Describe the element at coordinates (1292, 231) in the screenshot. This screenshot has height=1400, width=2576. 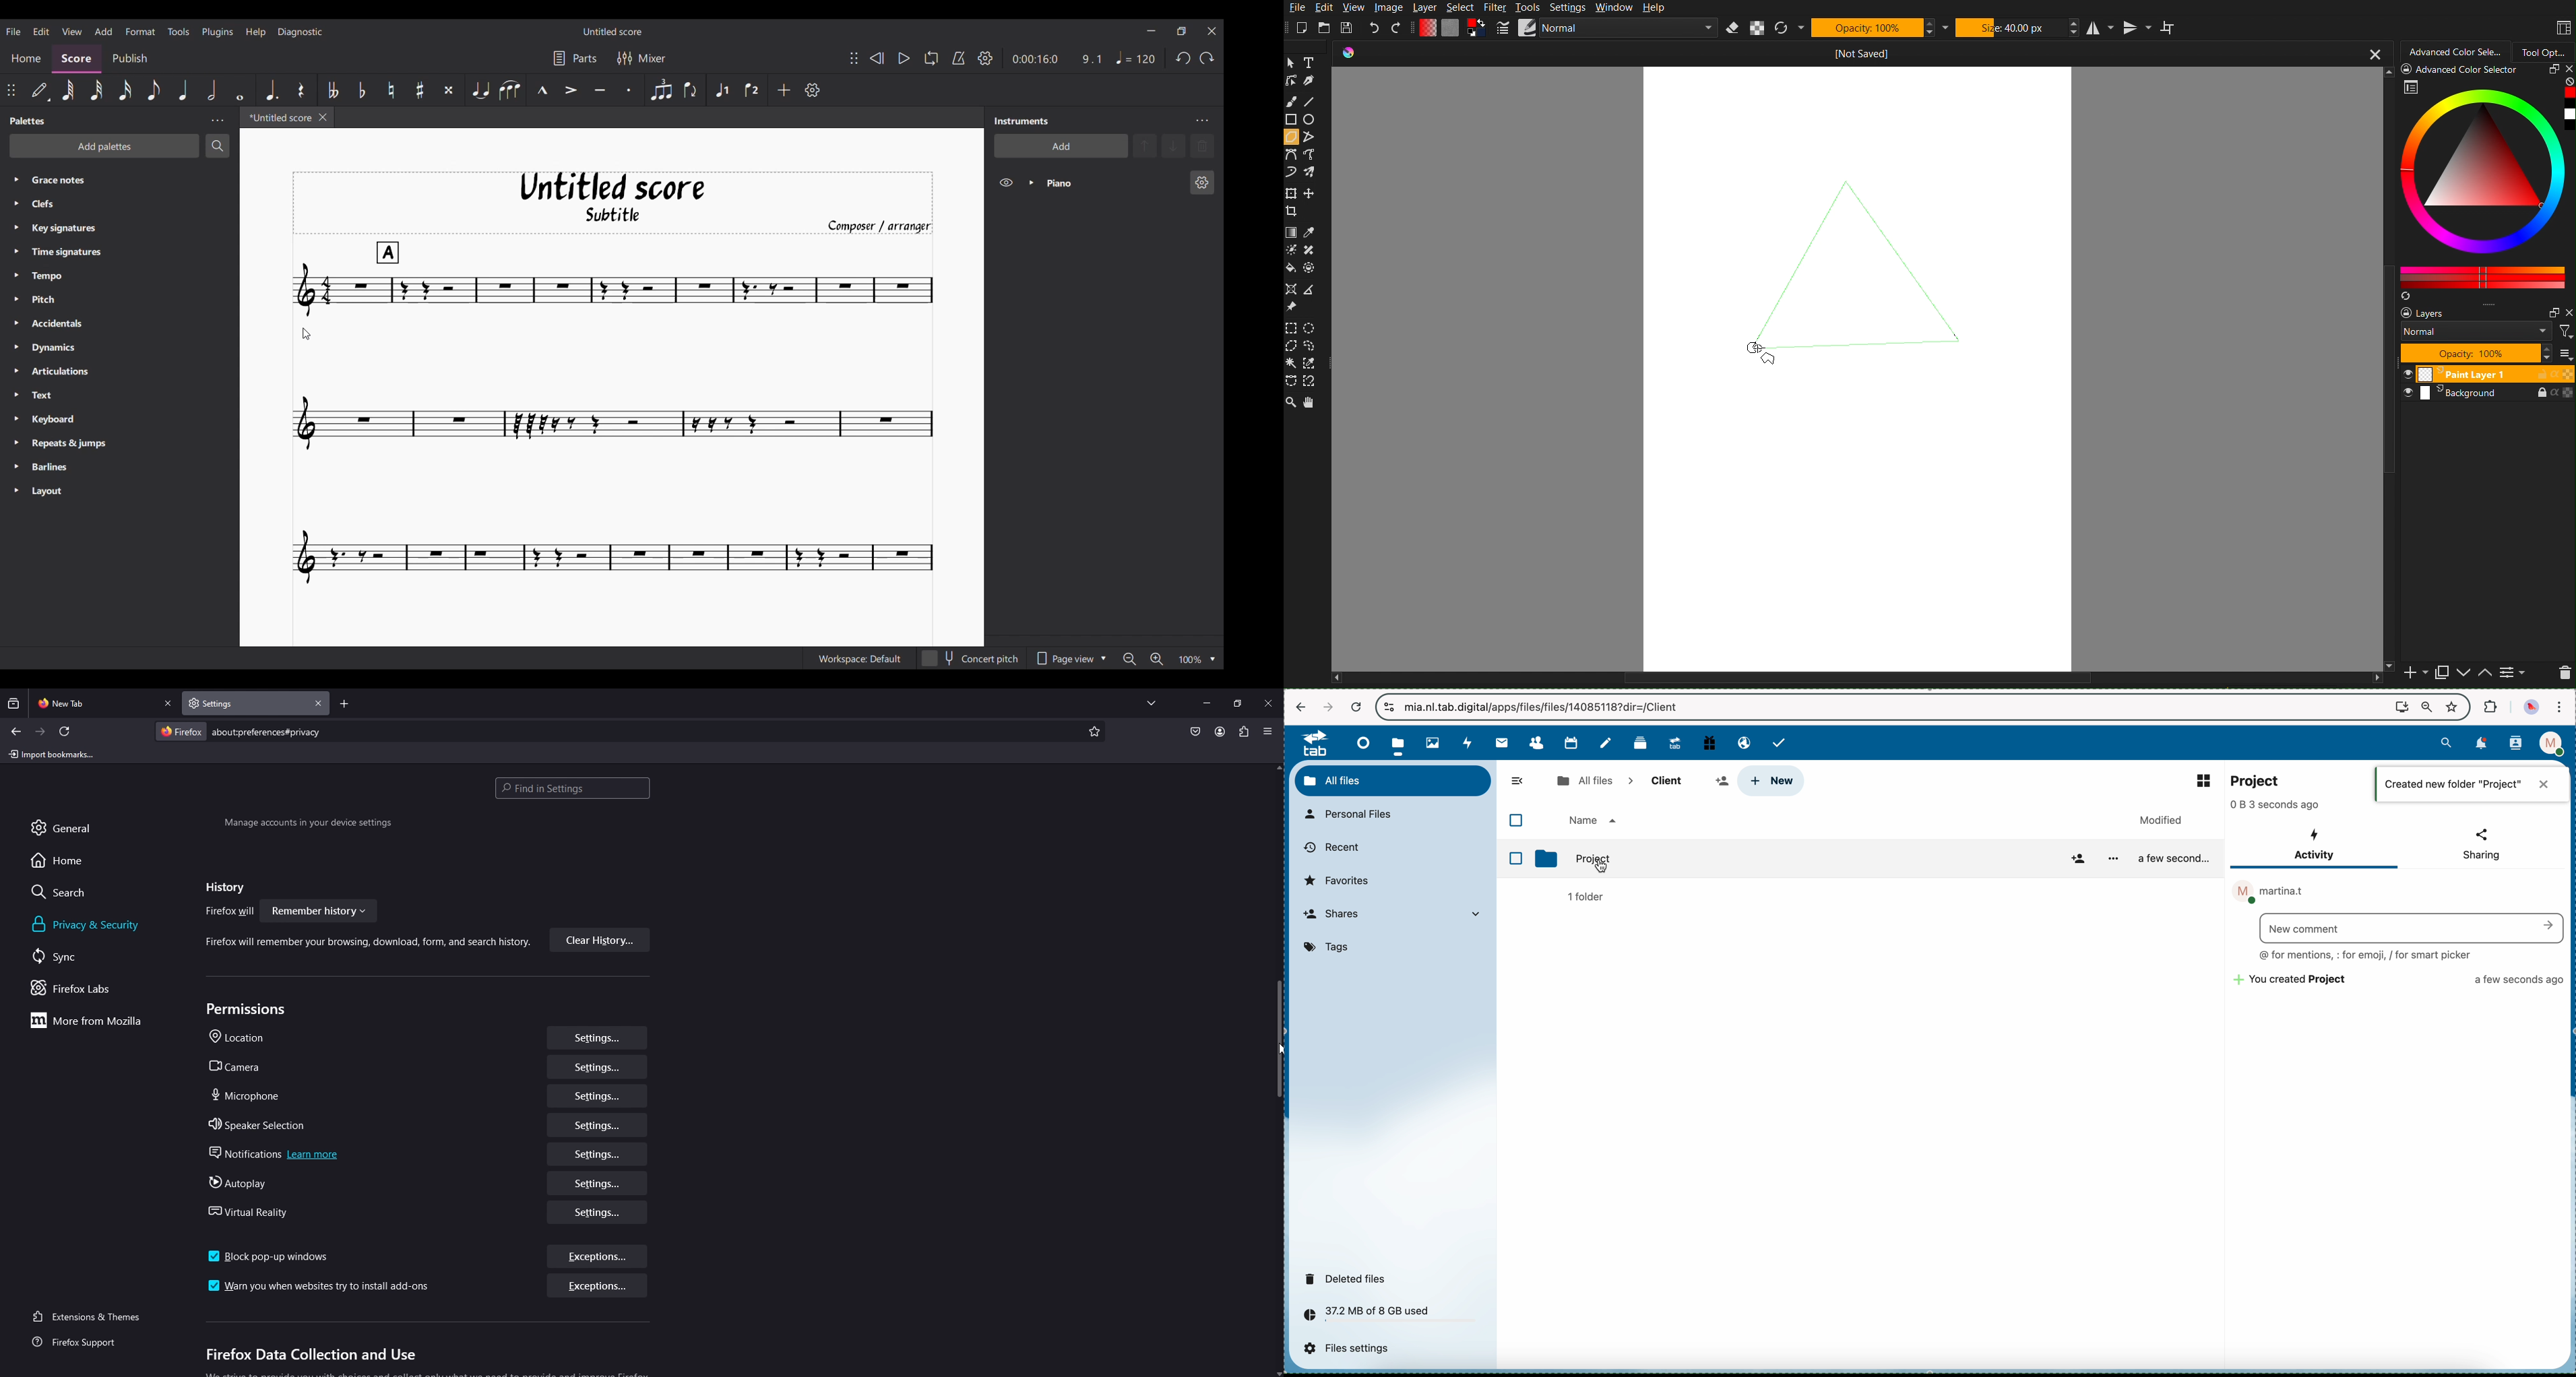
I see `draw a gradient` at that location.